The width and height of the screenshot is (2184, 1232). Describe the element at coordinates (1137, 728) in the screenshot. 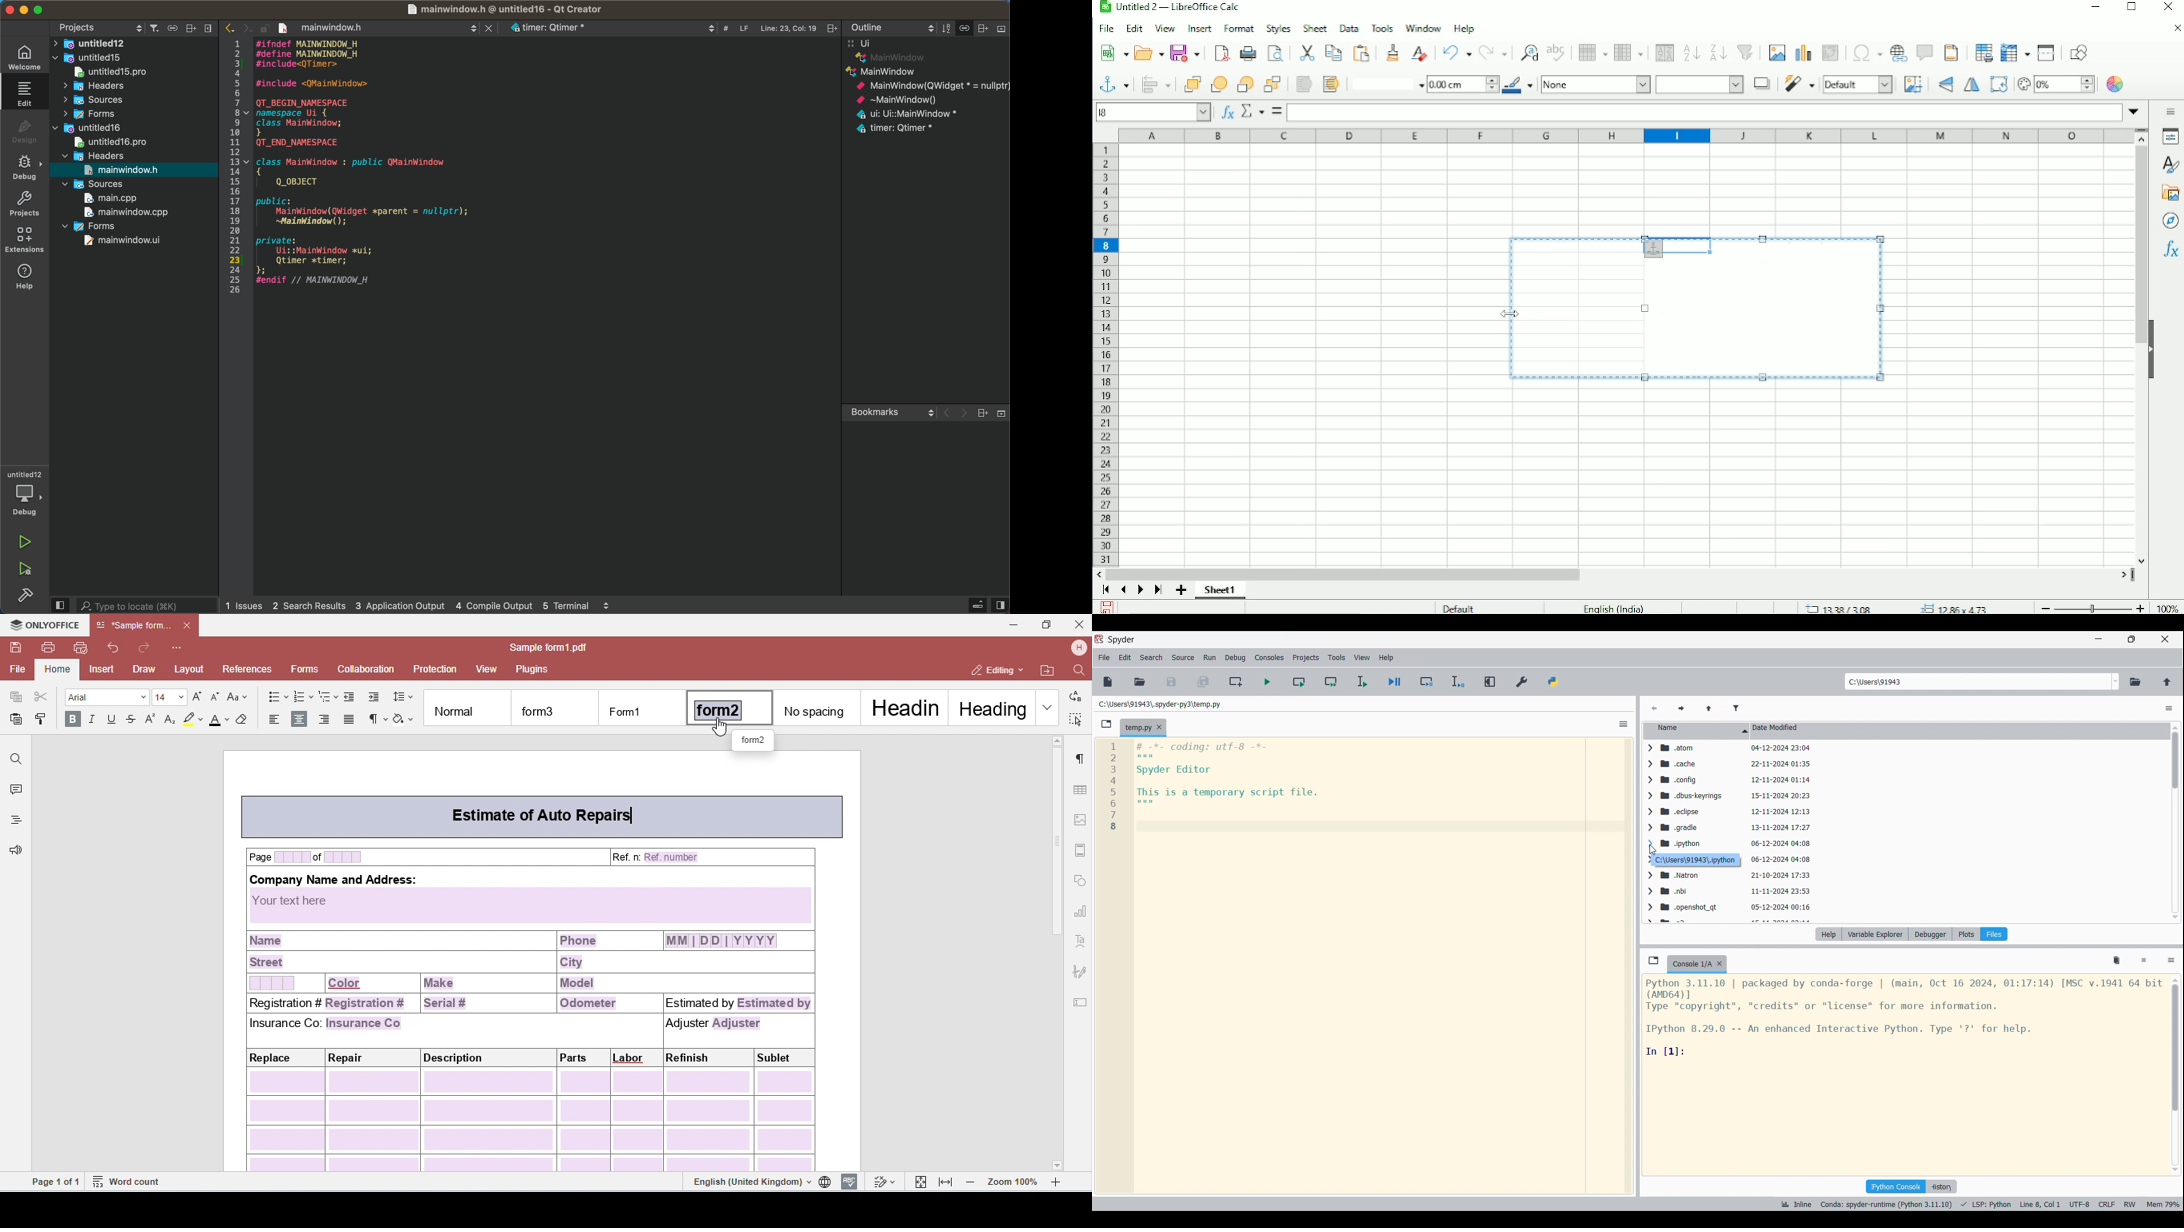

I see `Current tab` at that location.